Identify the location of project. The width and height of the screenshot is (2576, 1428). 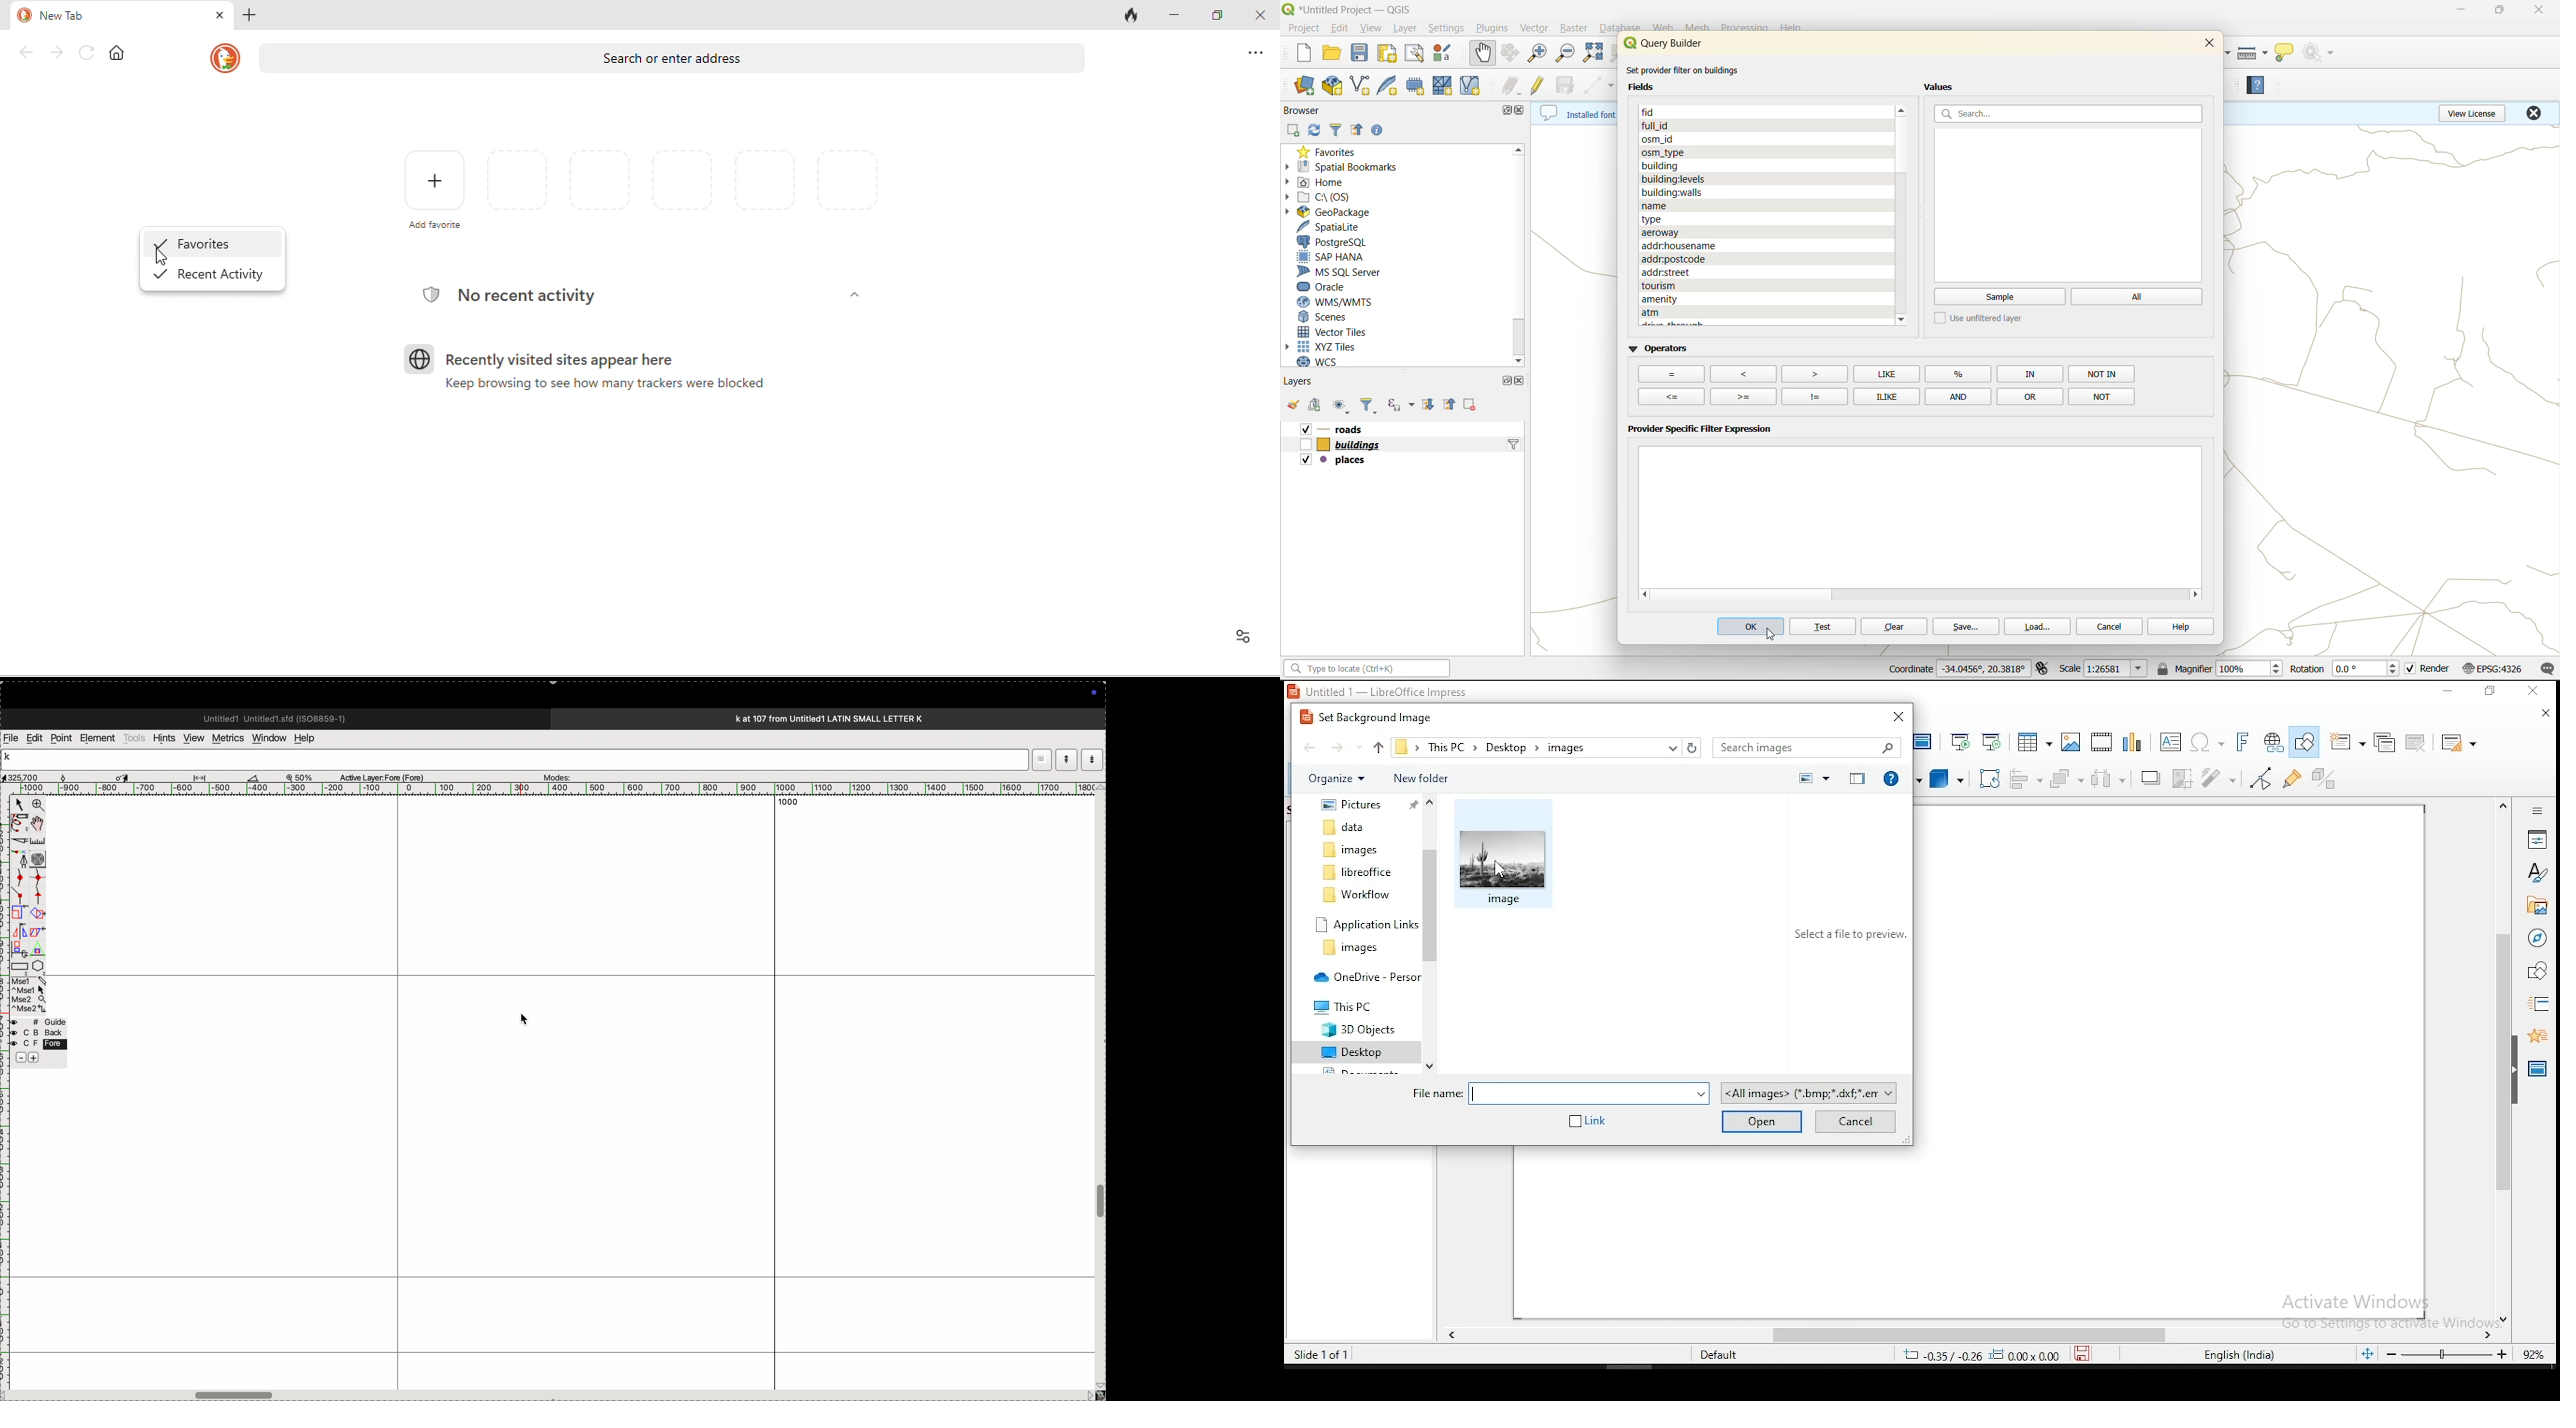
(1304, 29).